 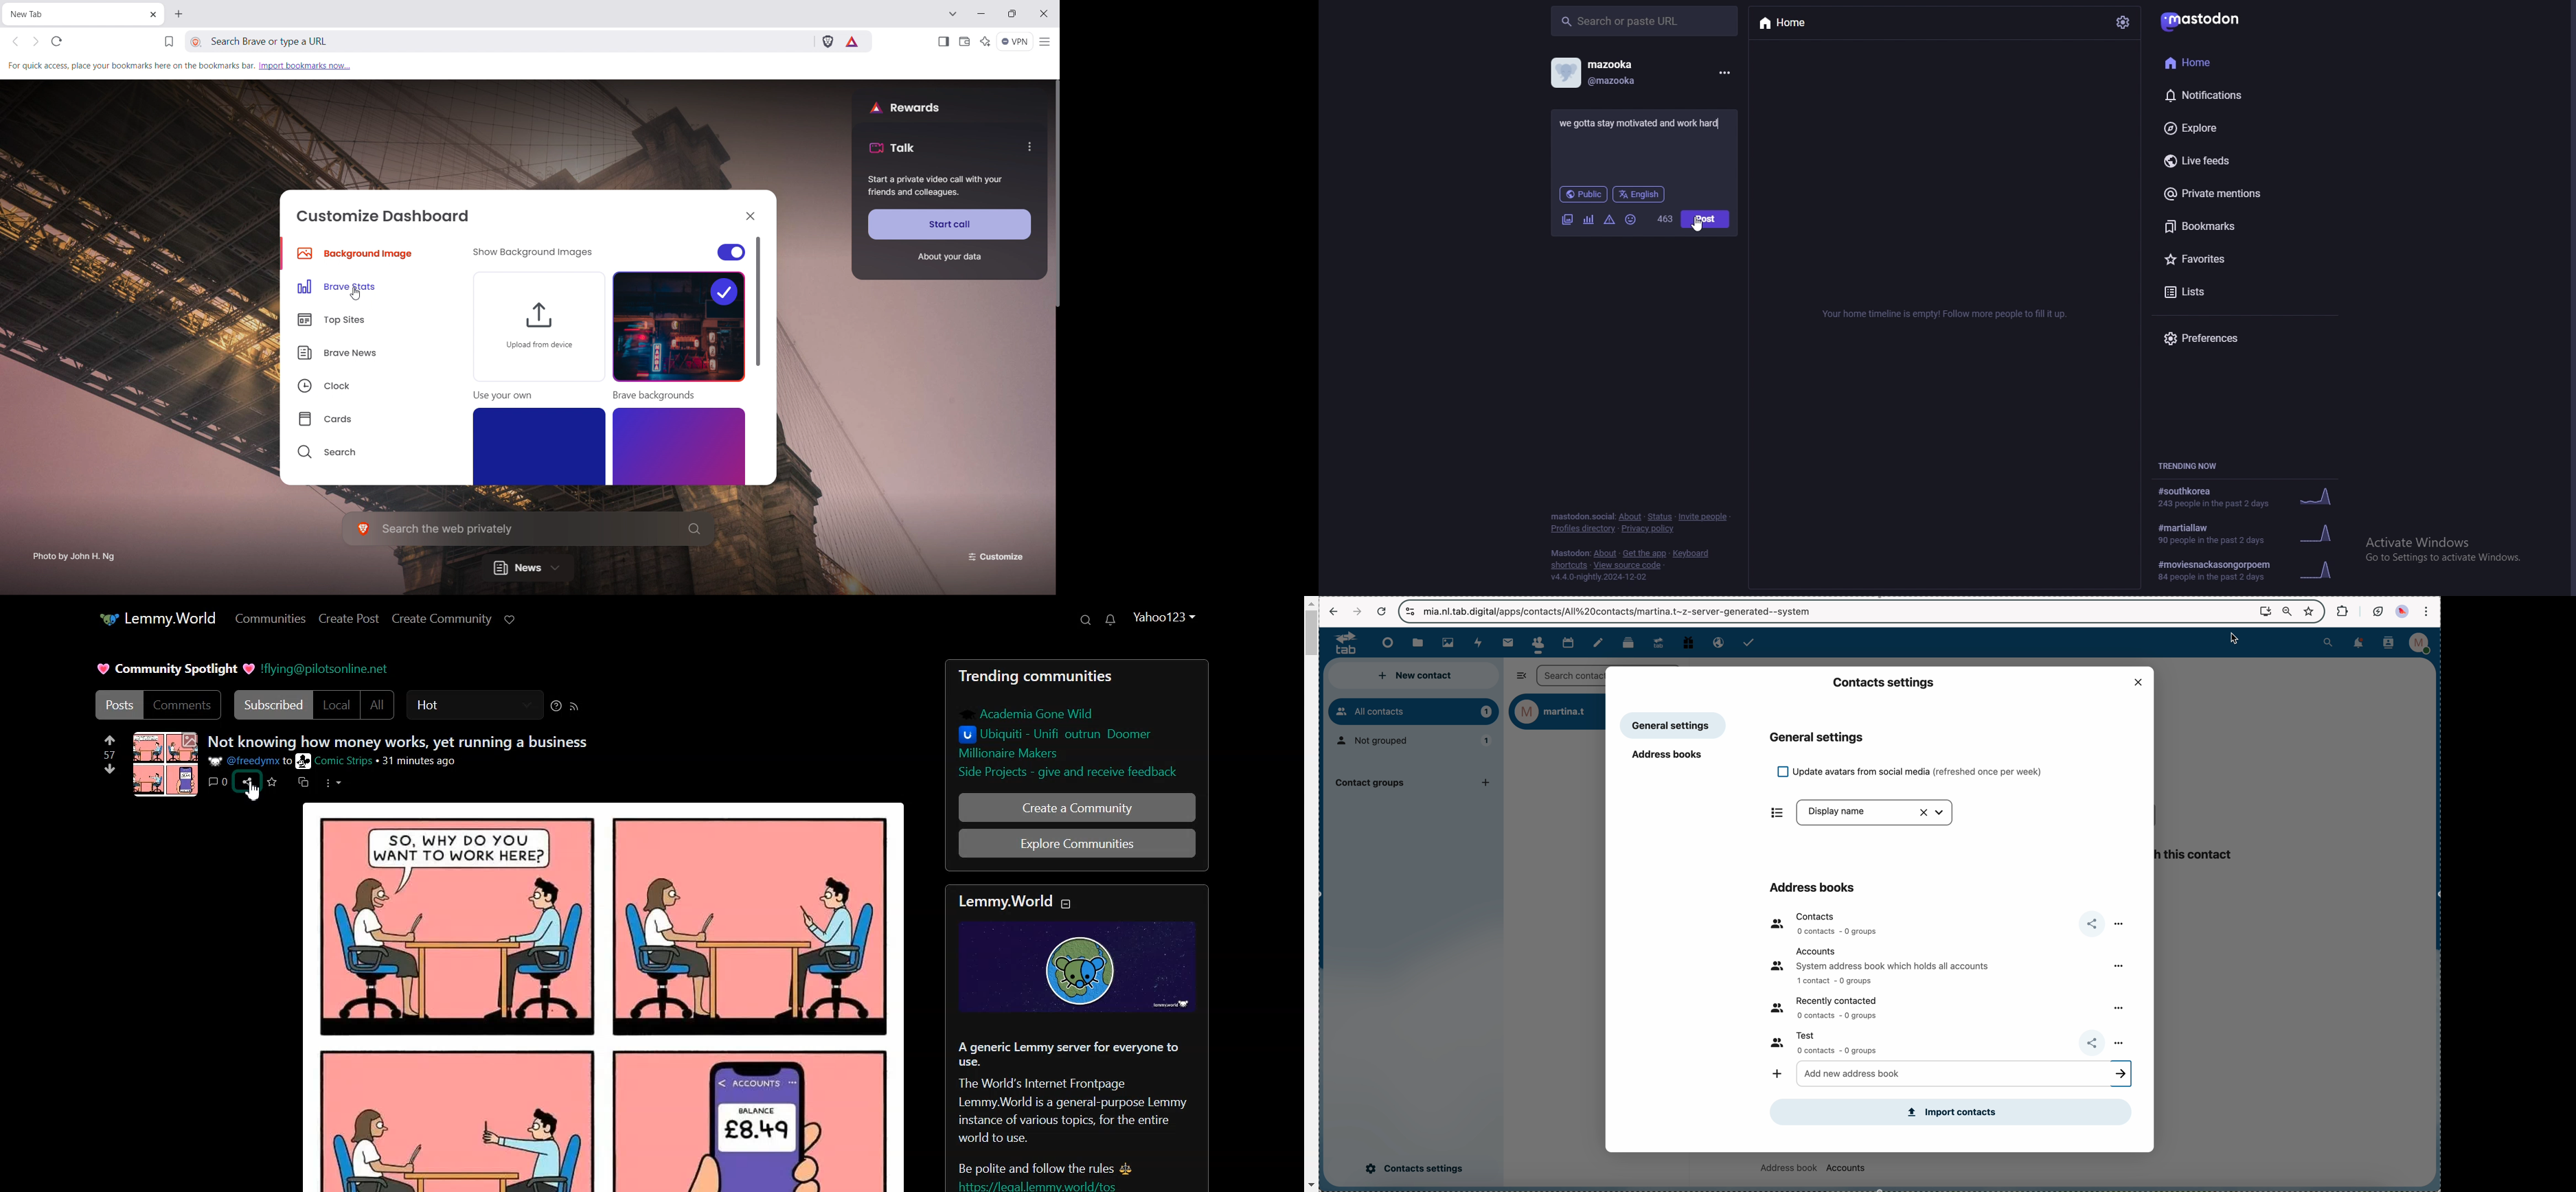 I want to click on navigate foward, so click(x=1355, y=611).